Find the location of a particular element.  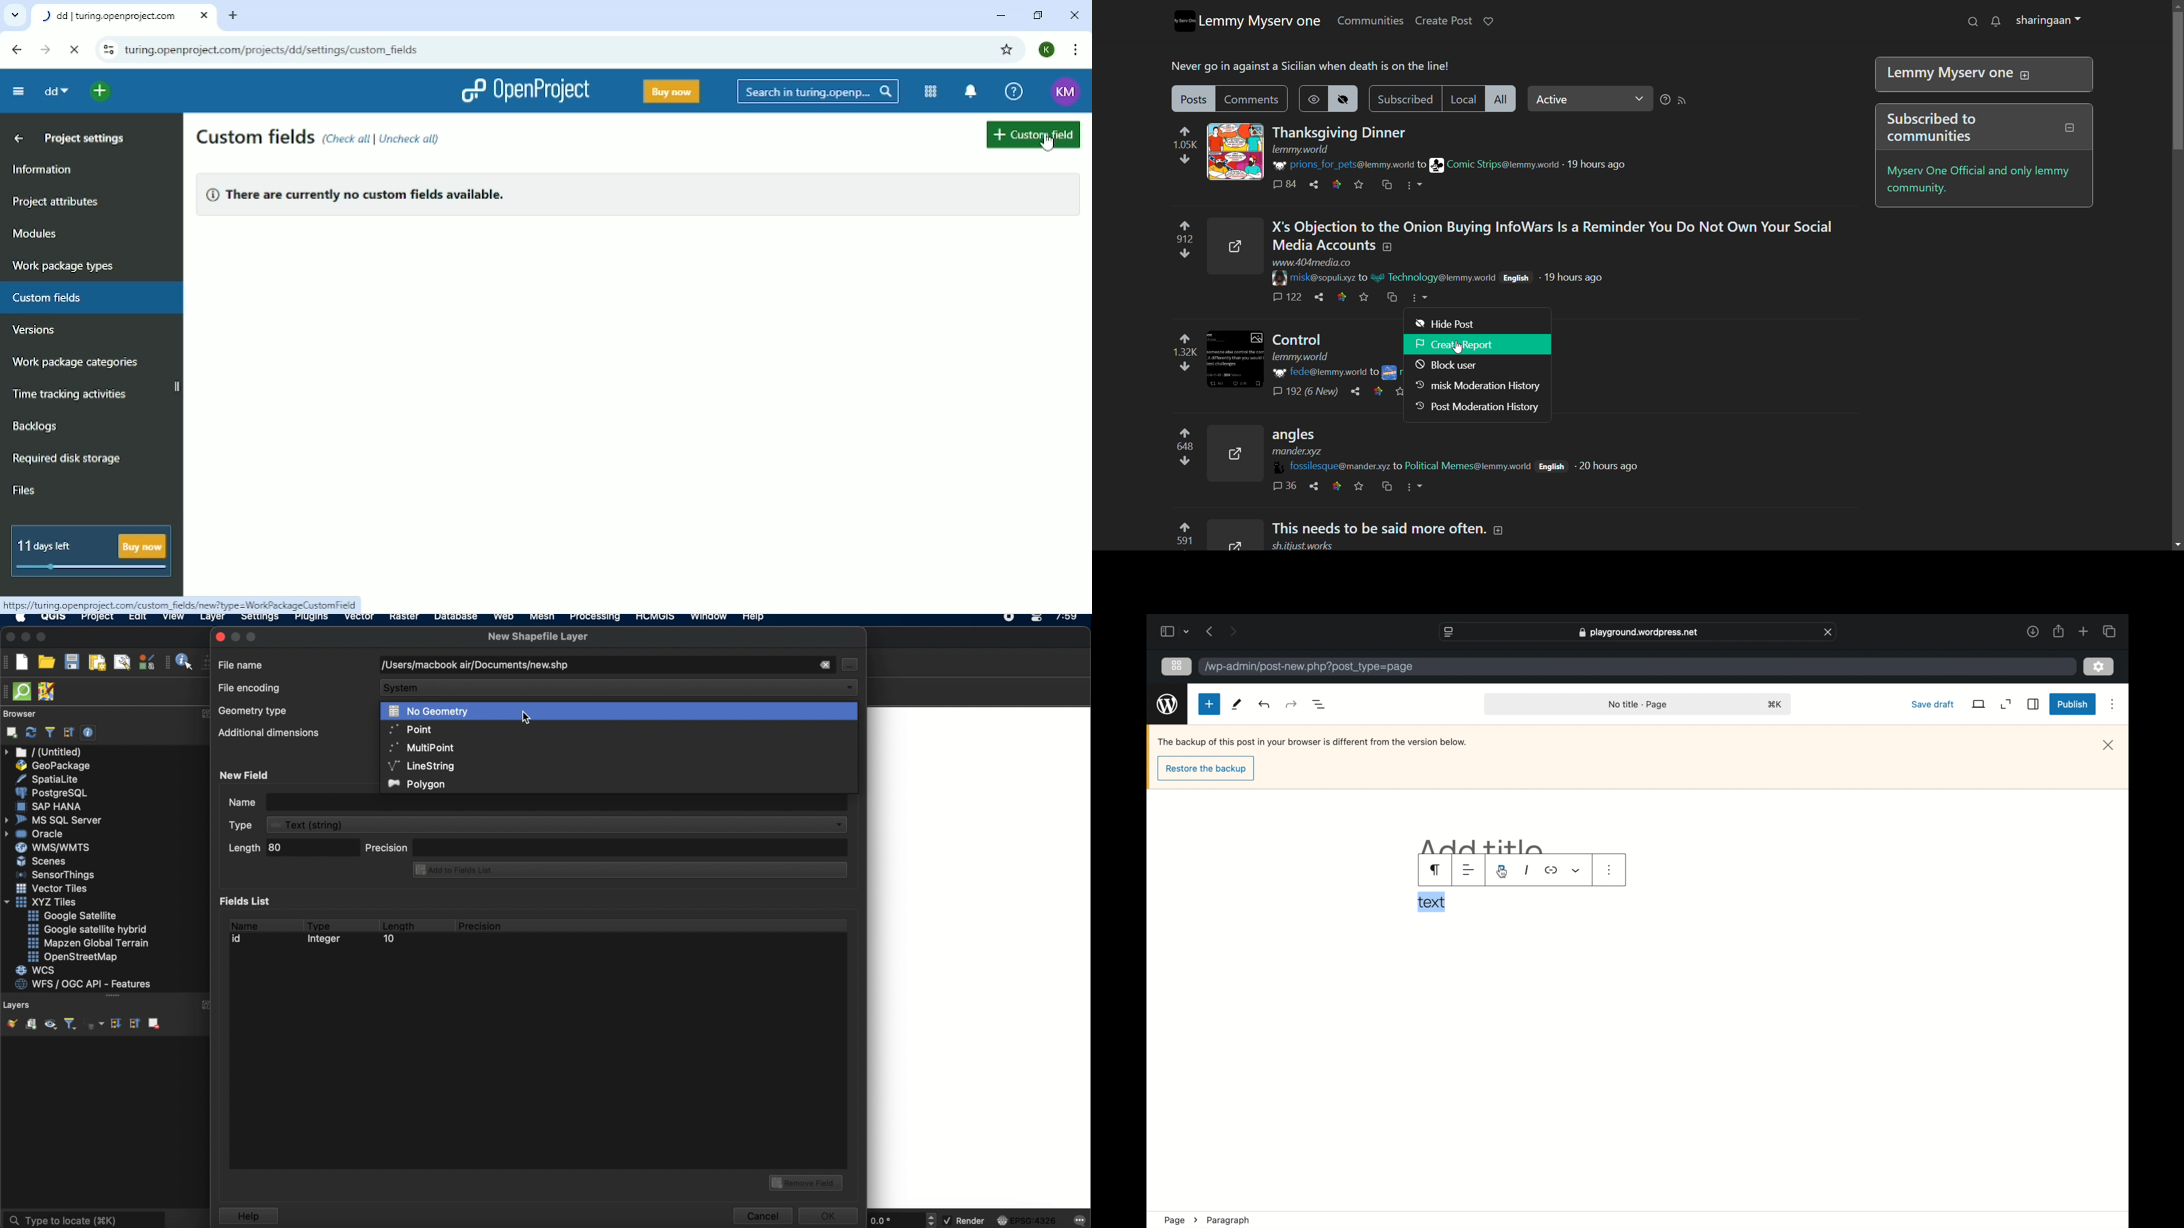

favorite is located at coordinates (1363, 297).